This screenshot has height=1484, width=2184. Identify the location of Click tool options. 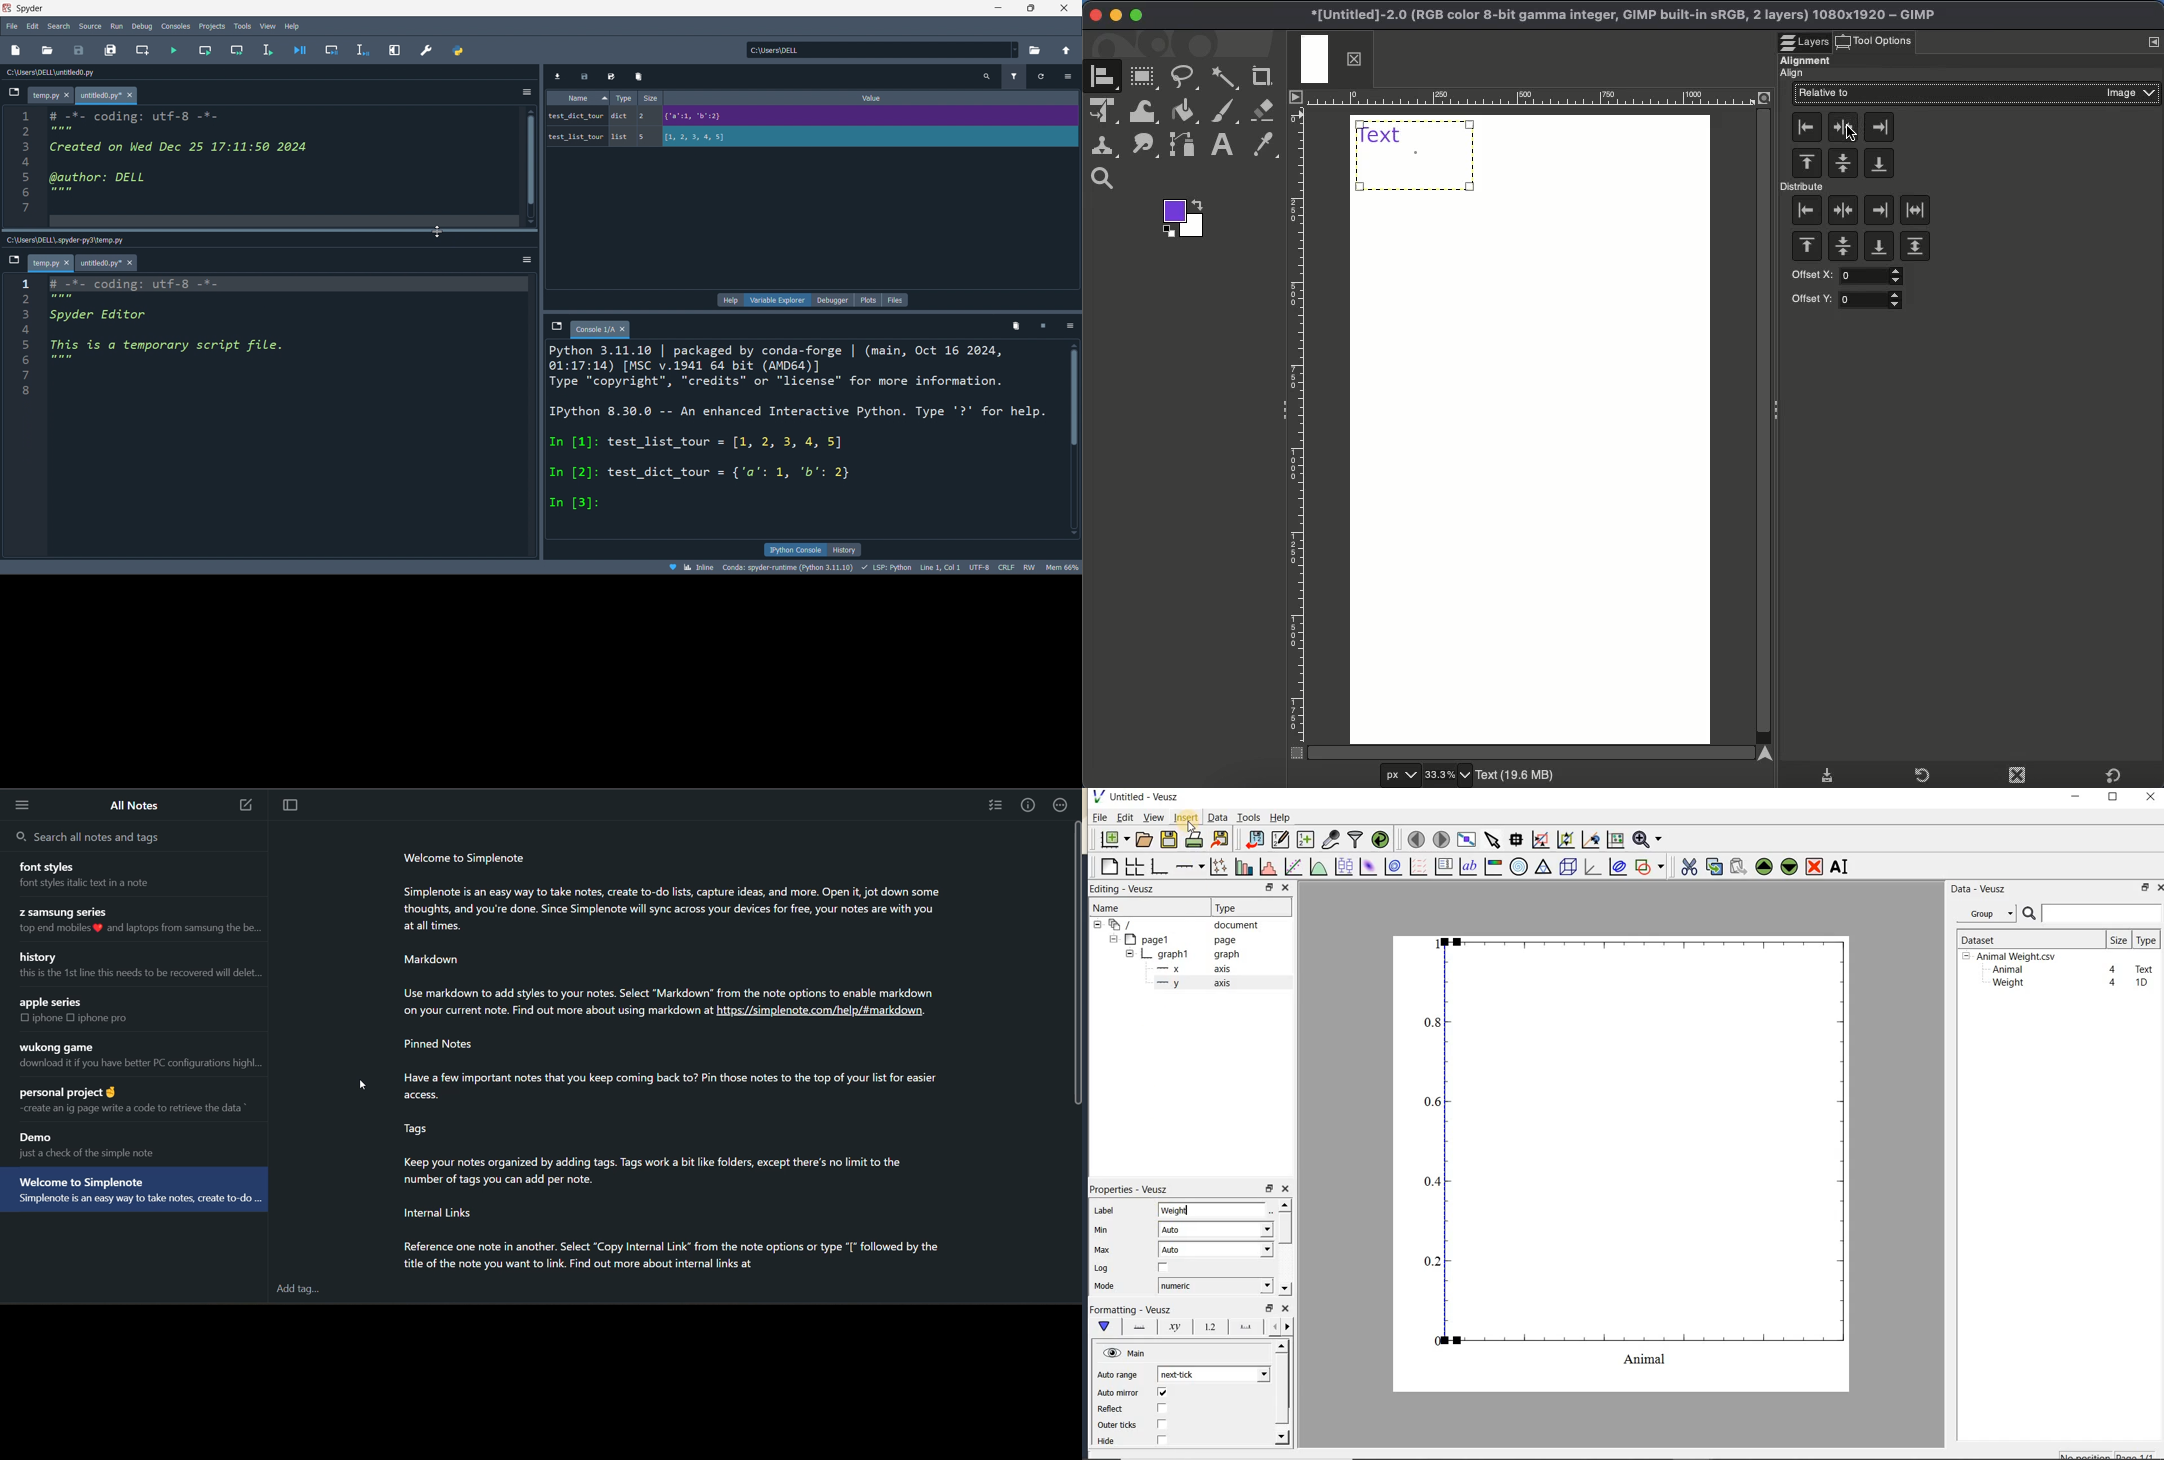
(1887, 41).